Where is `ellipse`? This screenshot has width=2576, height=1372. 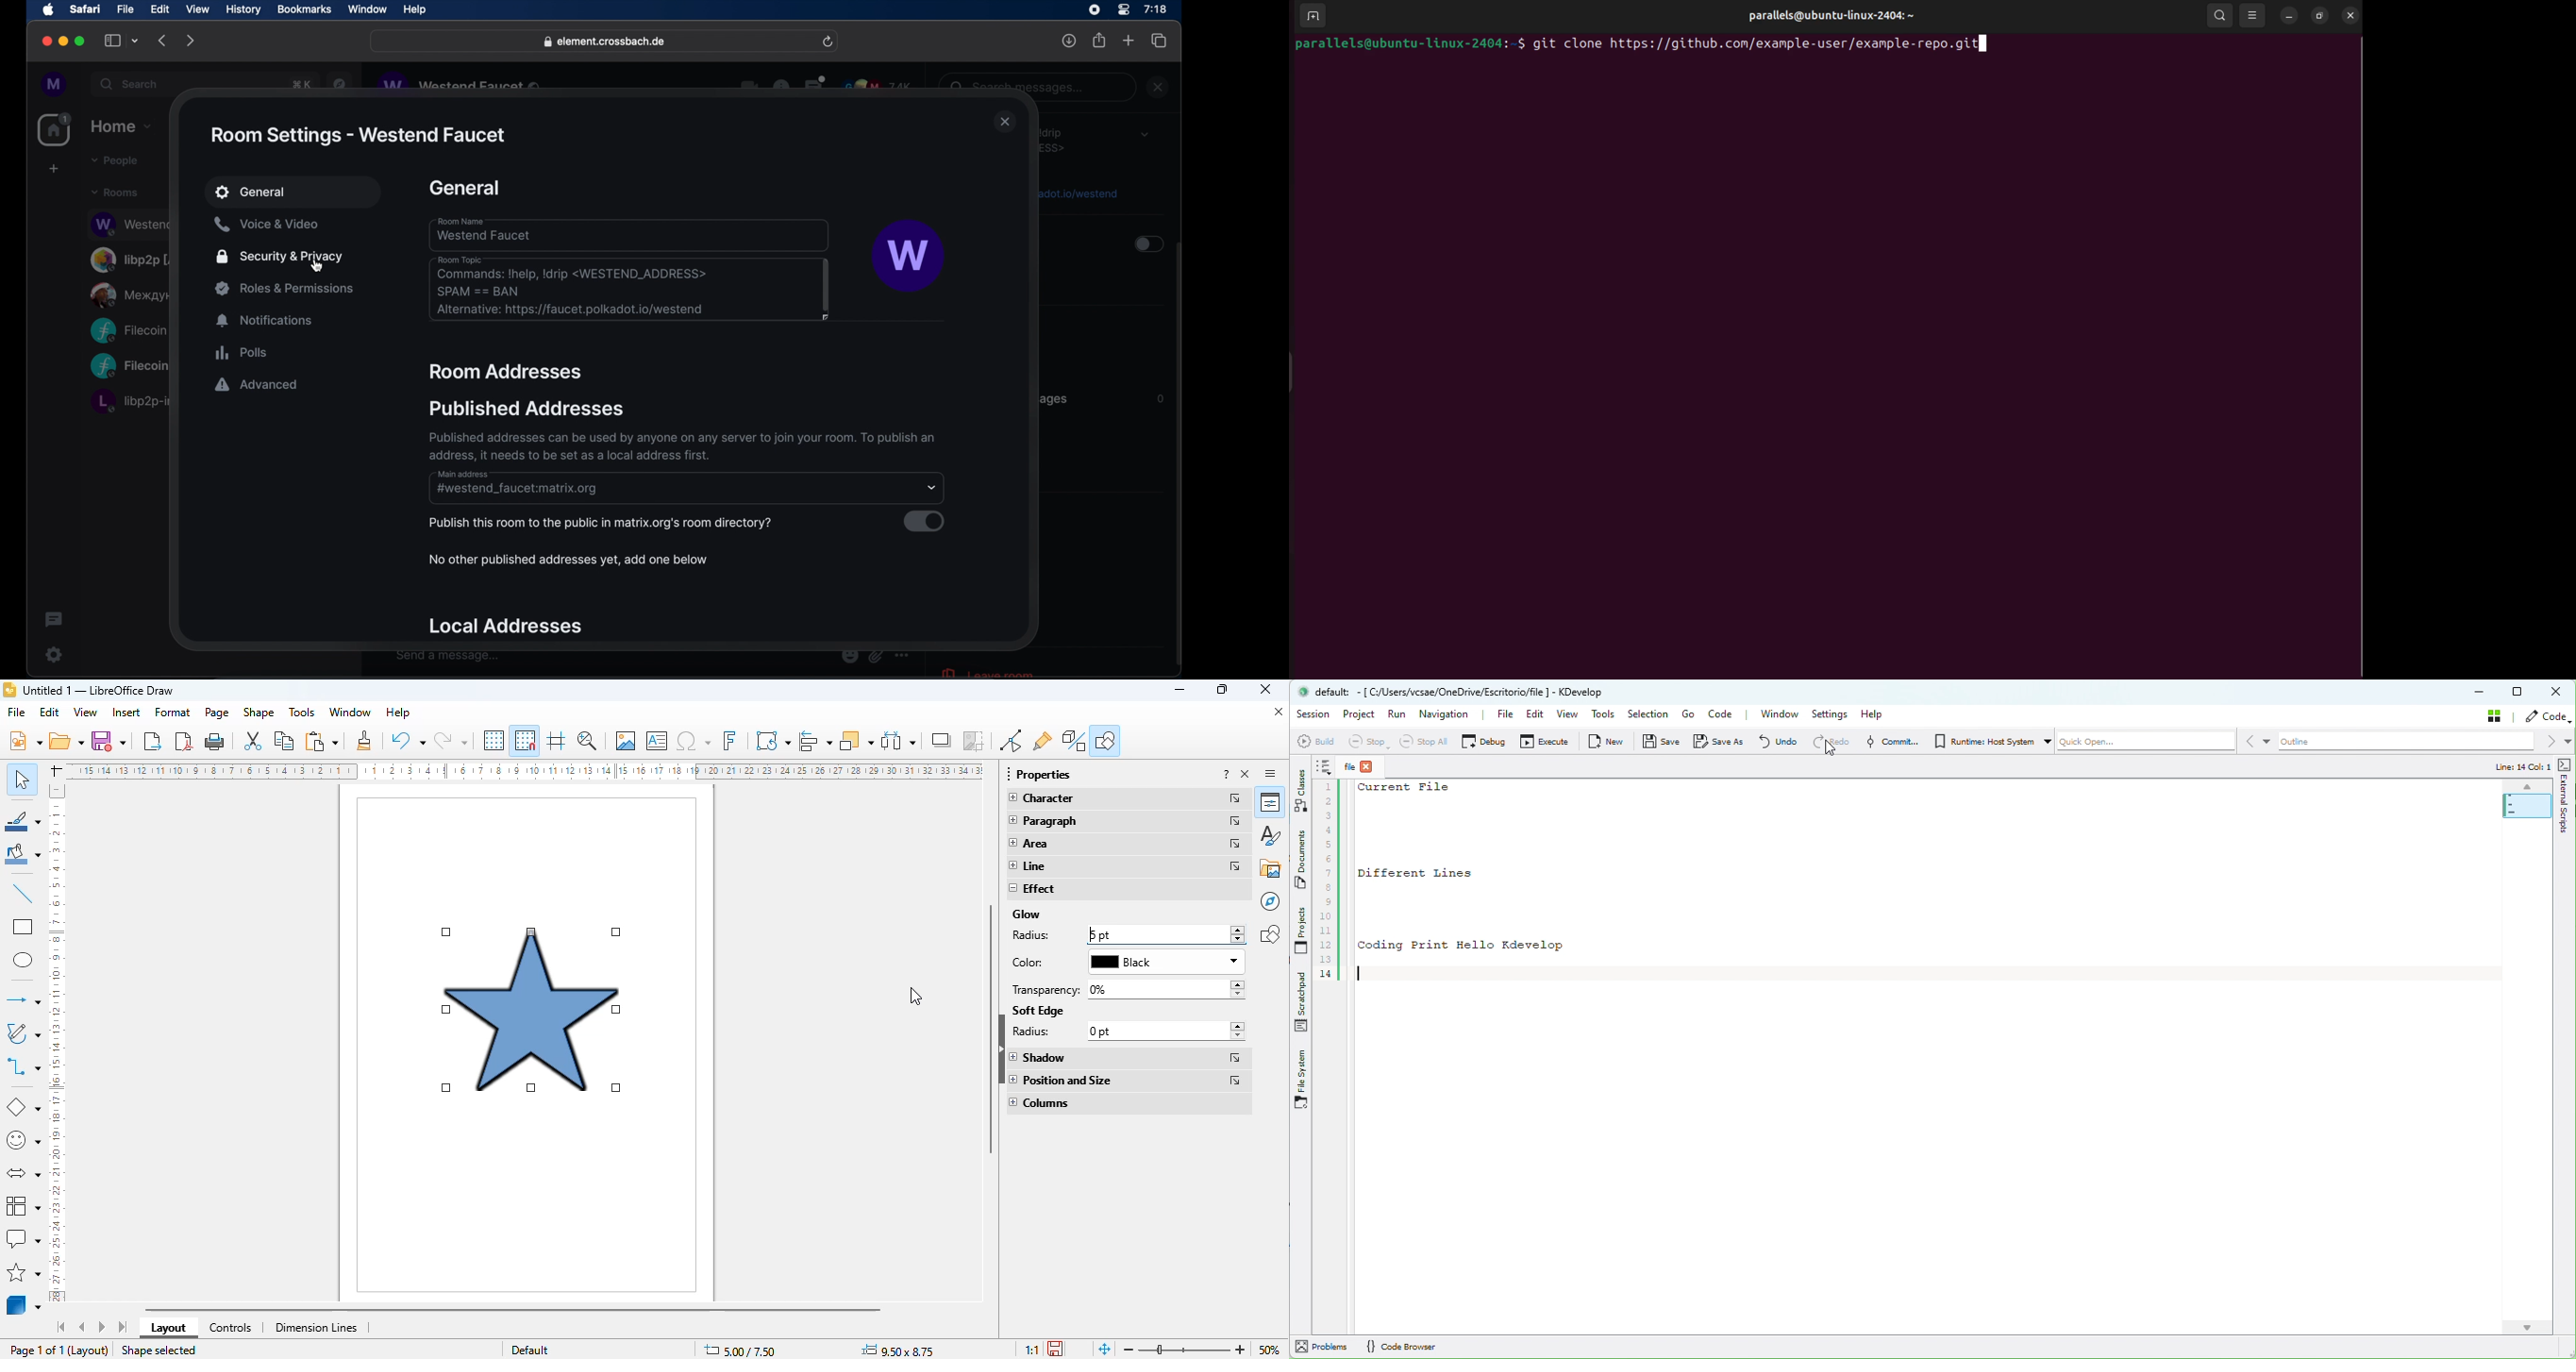
ellipse is located at coordinates (24, 960).